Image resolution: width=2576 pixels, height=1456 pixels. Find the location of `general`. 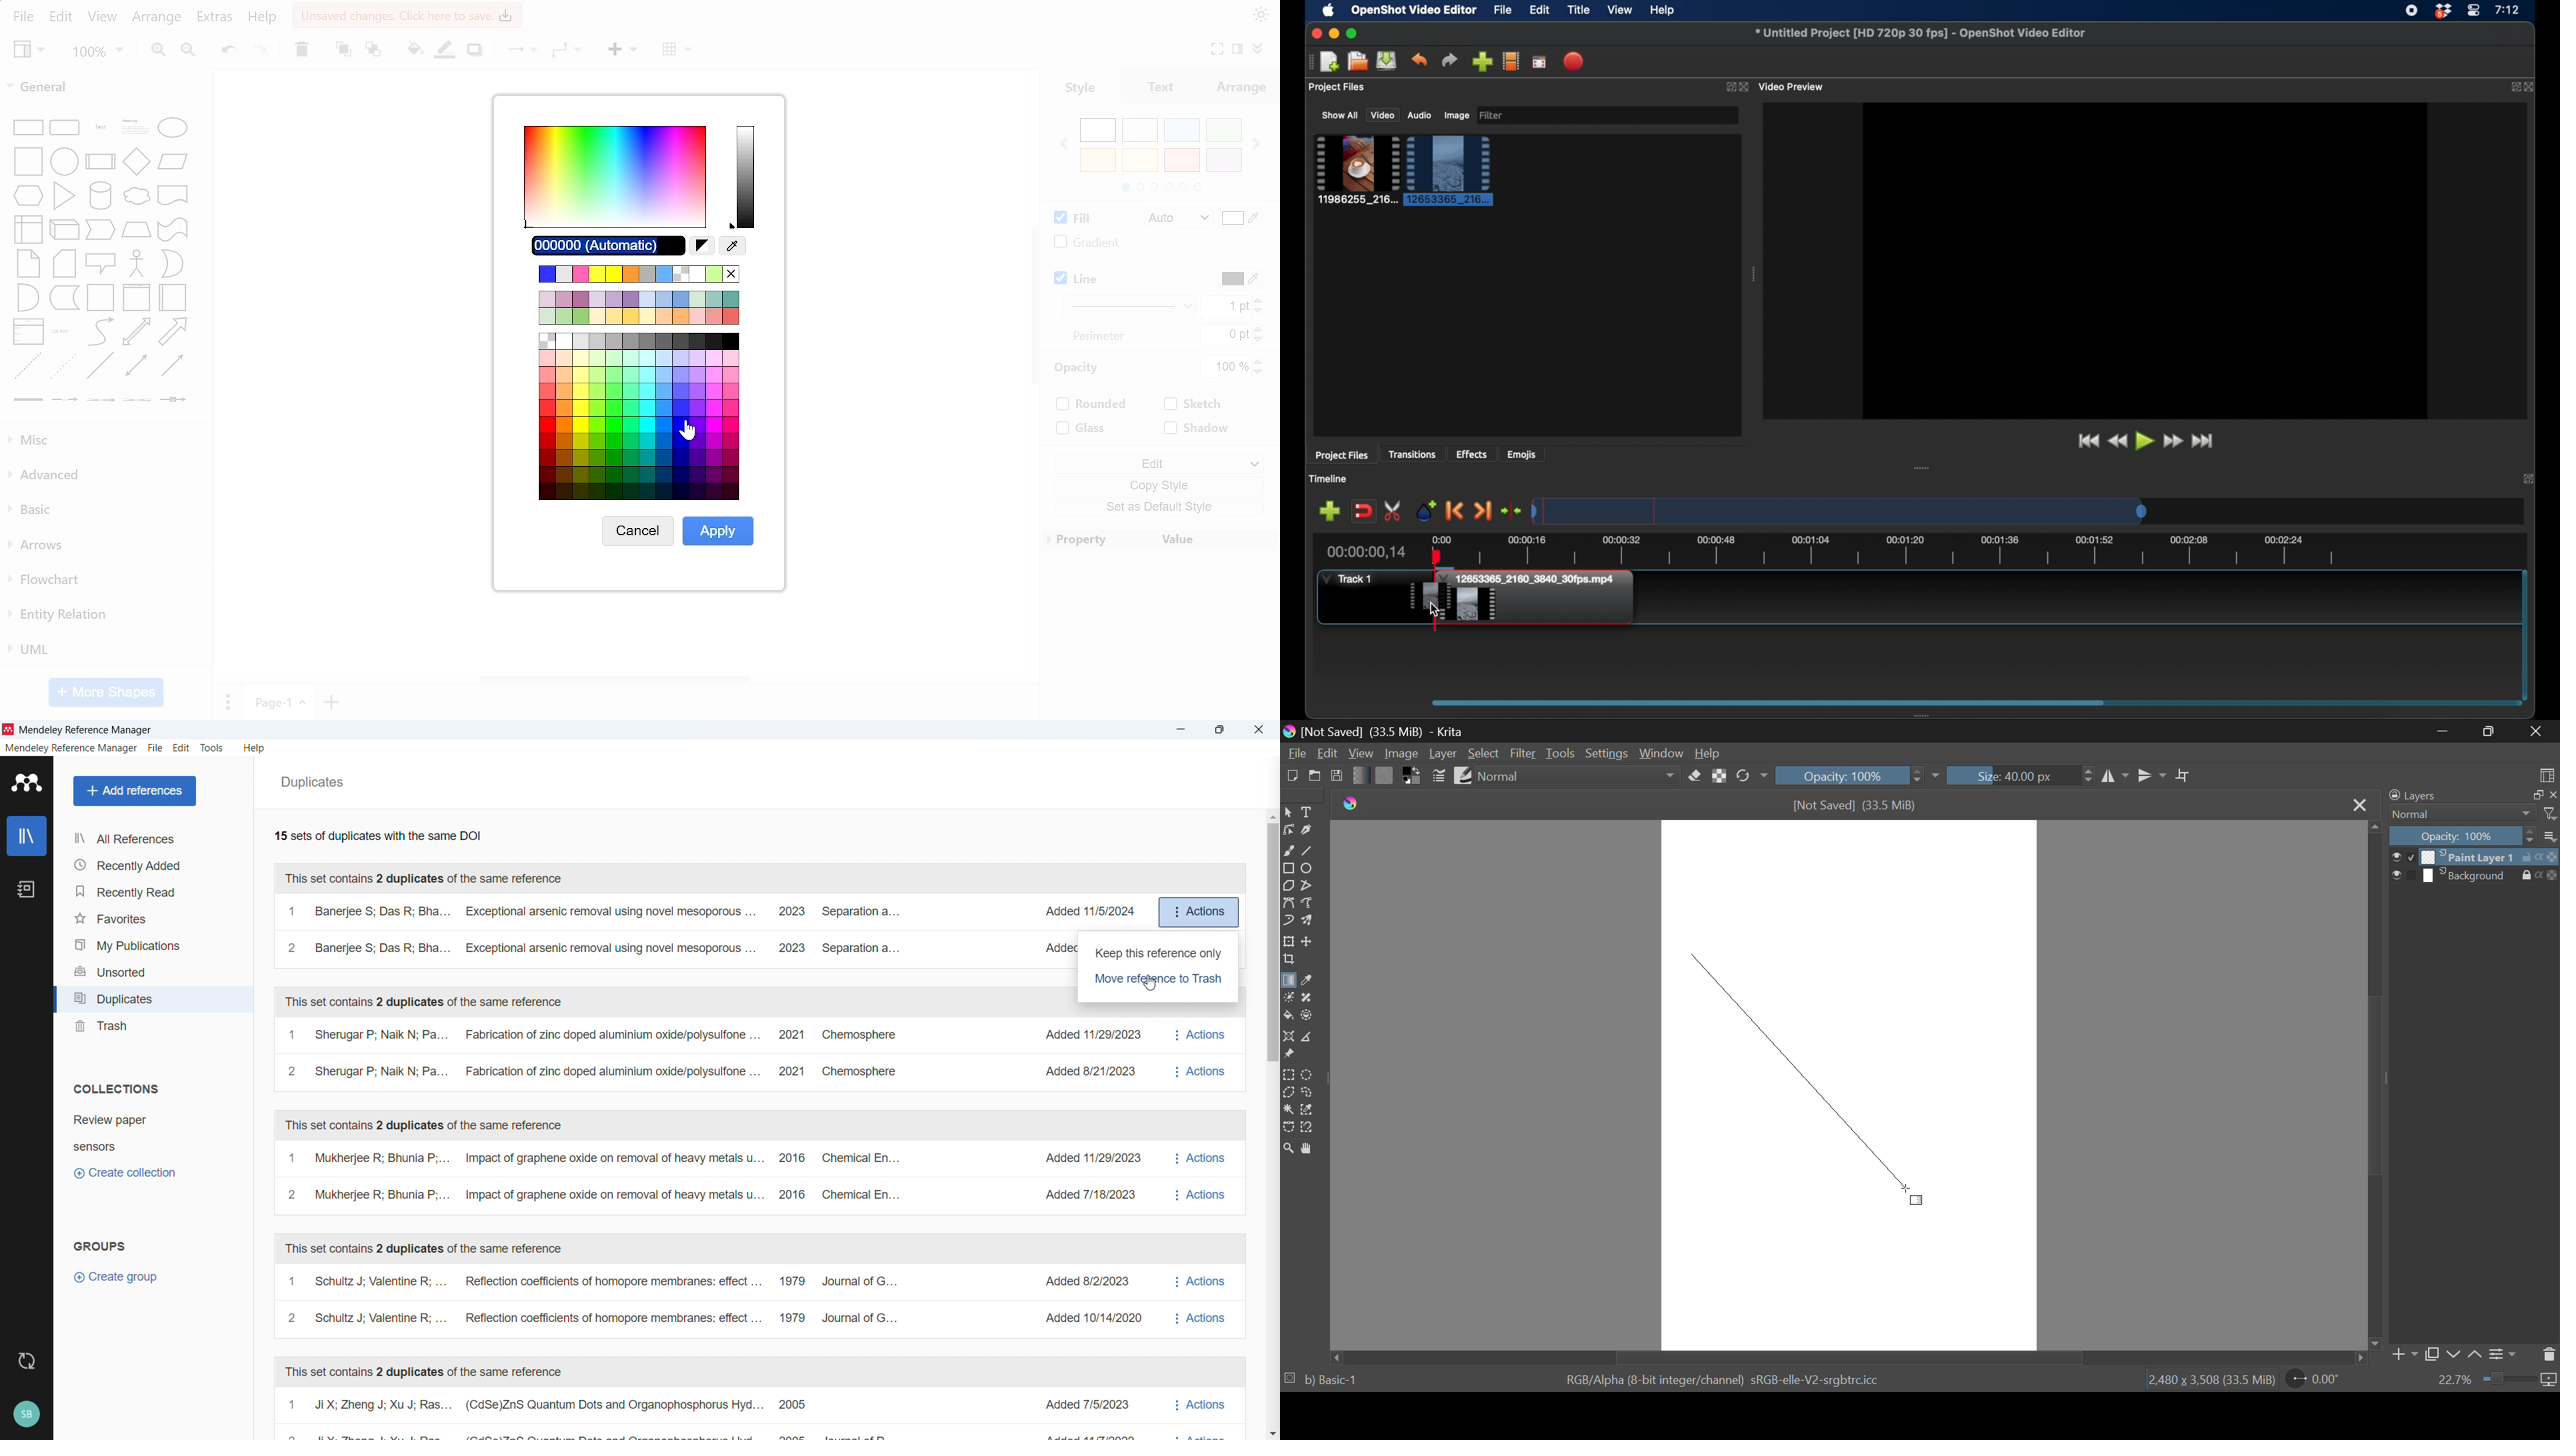

general is located at coordinates (104, 85).